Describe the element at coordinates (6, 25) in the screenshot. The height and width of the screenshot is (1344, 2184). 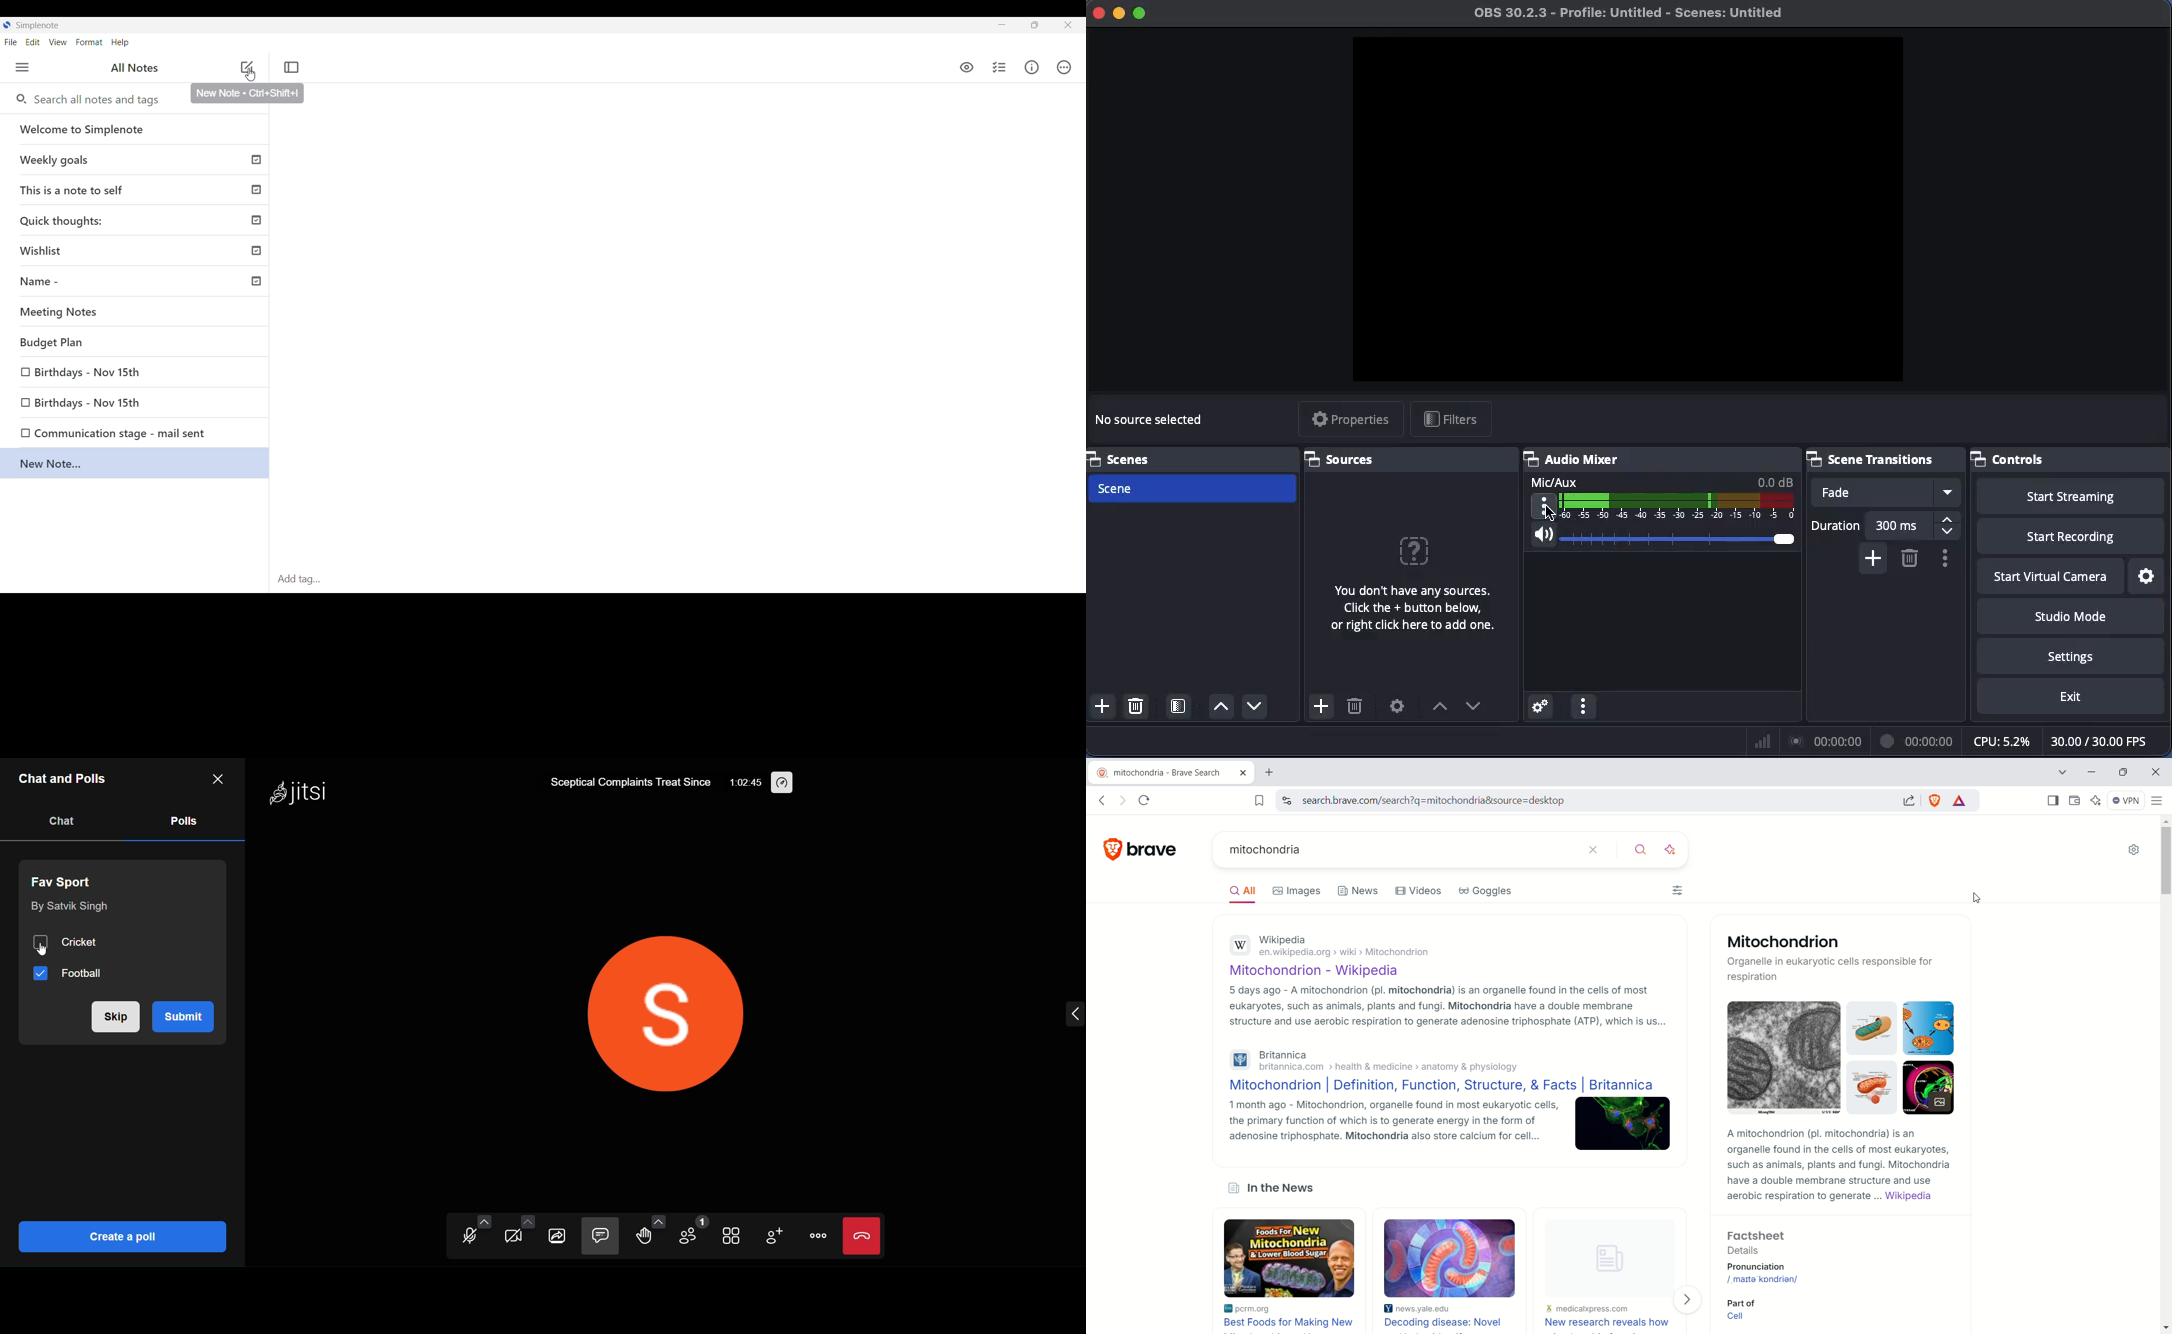
I see `Software logo` at that location.